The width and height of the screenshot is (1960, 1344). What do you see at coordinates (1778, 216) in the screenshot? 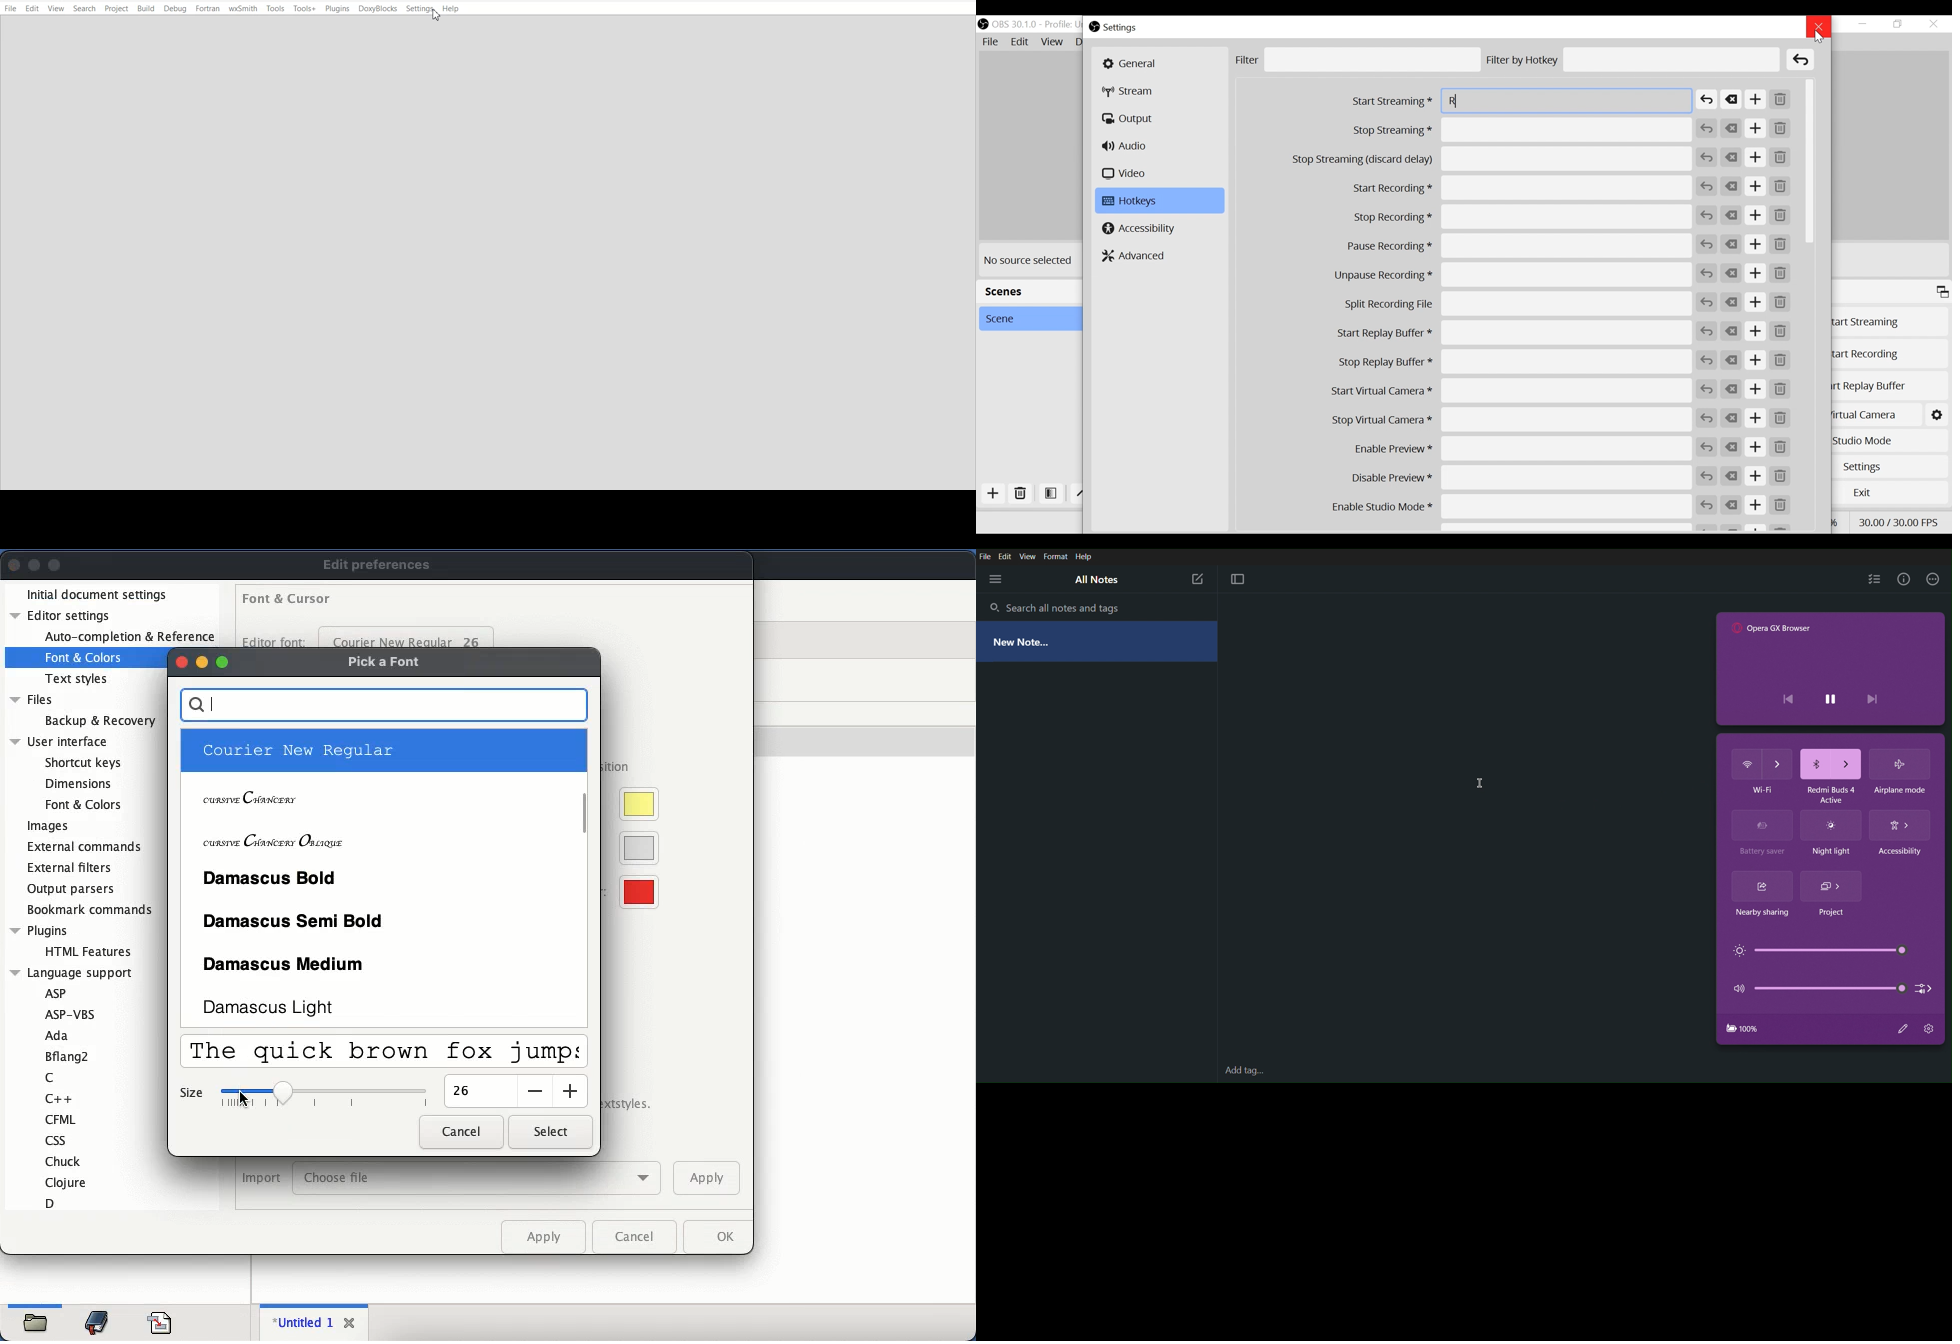
I see `Remove` at bounding box center [1778, 216].